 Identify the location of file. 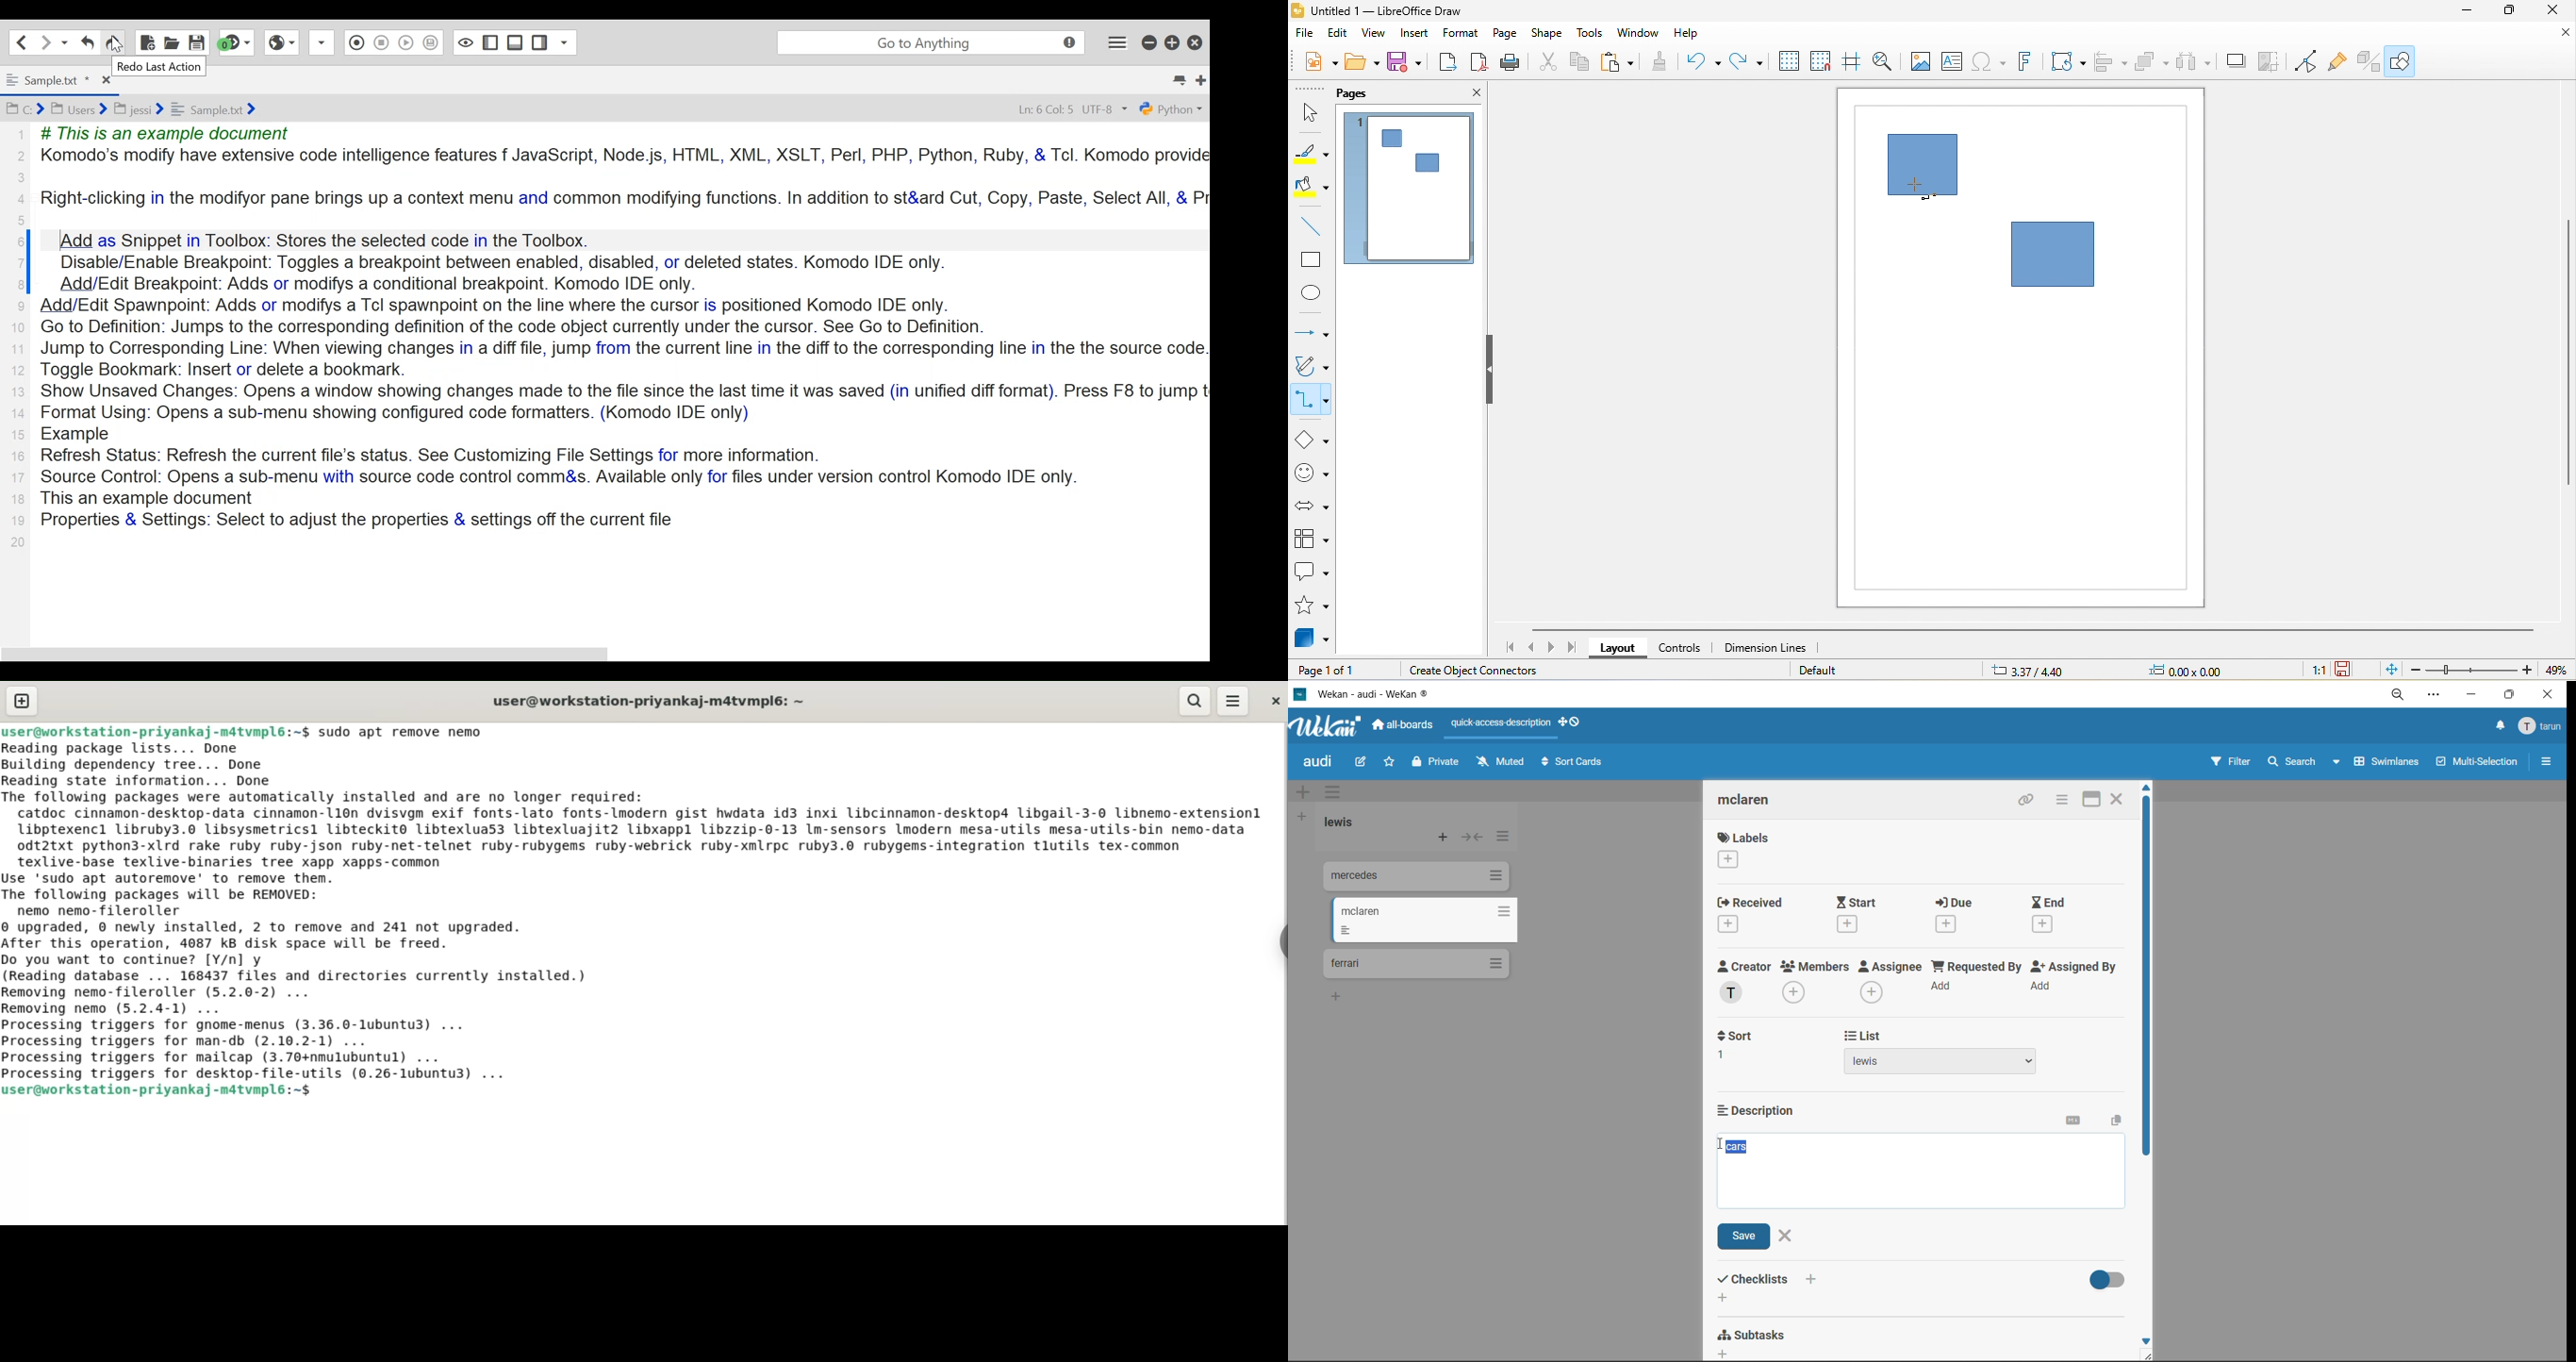
(1306, 33).